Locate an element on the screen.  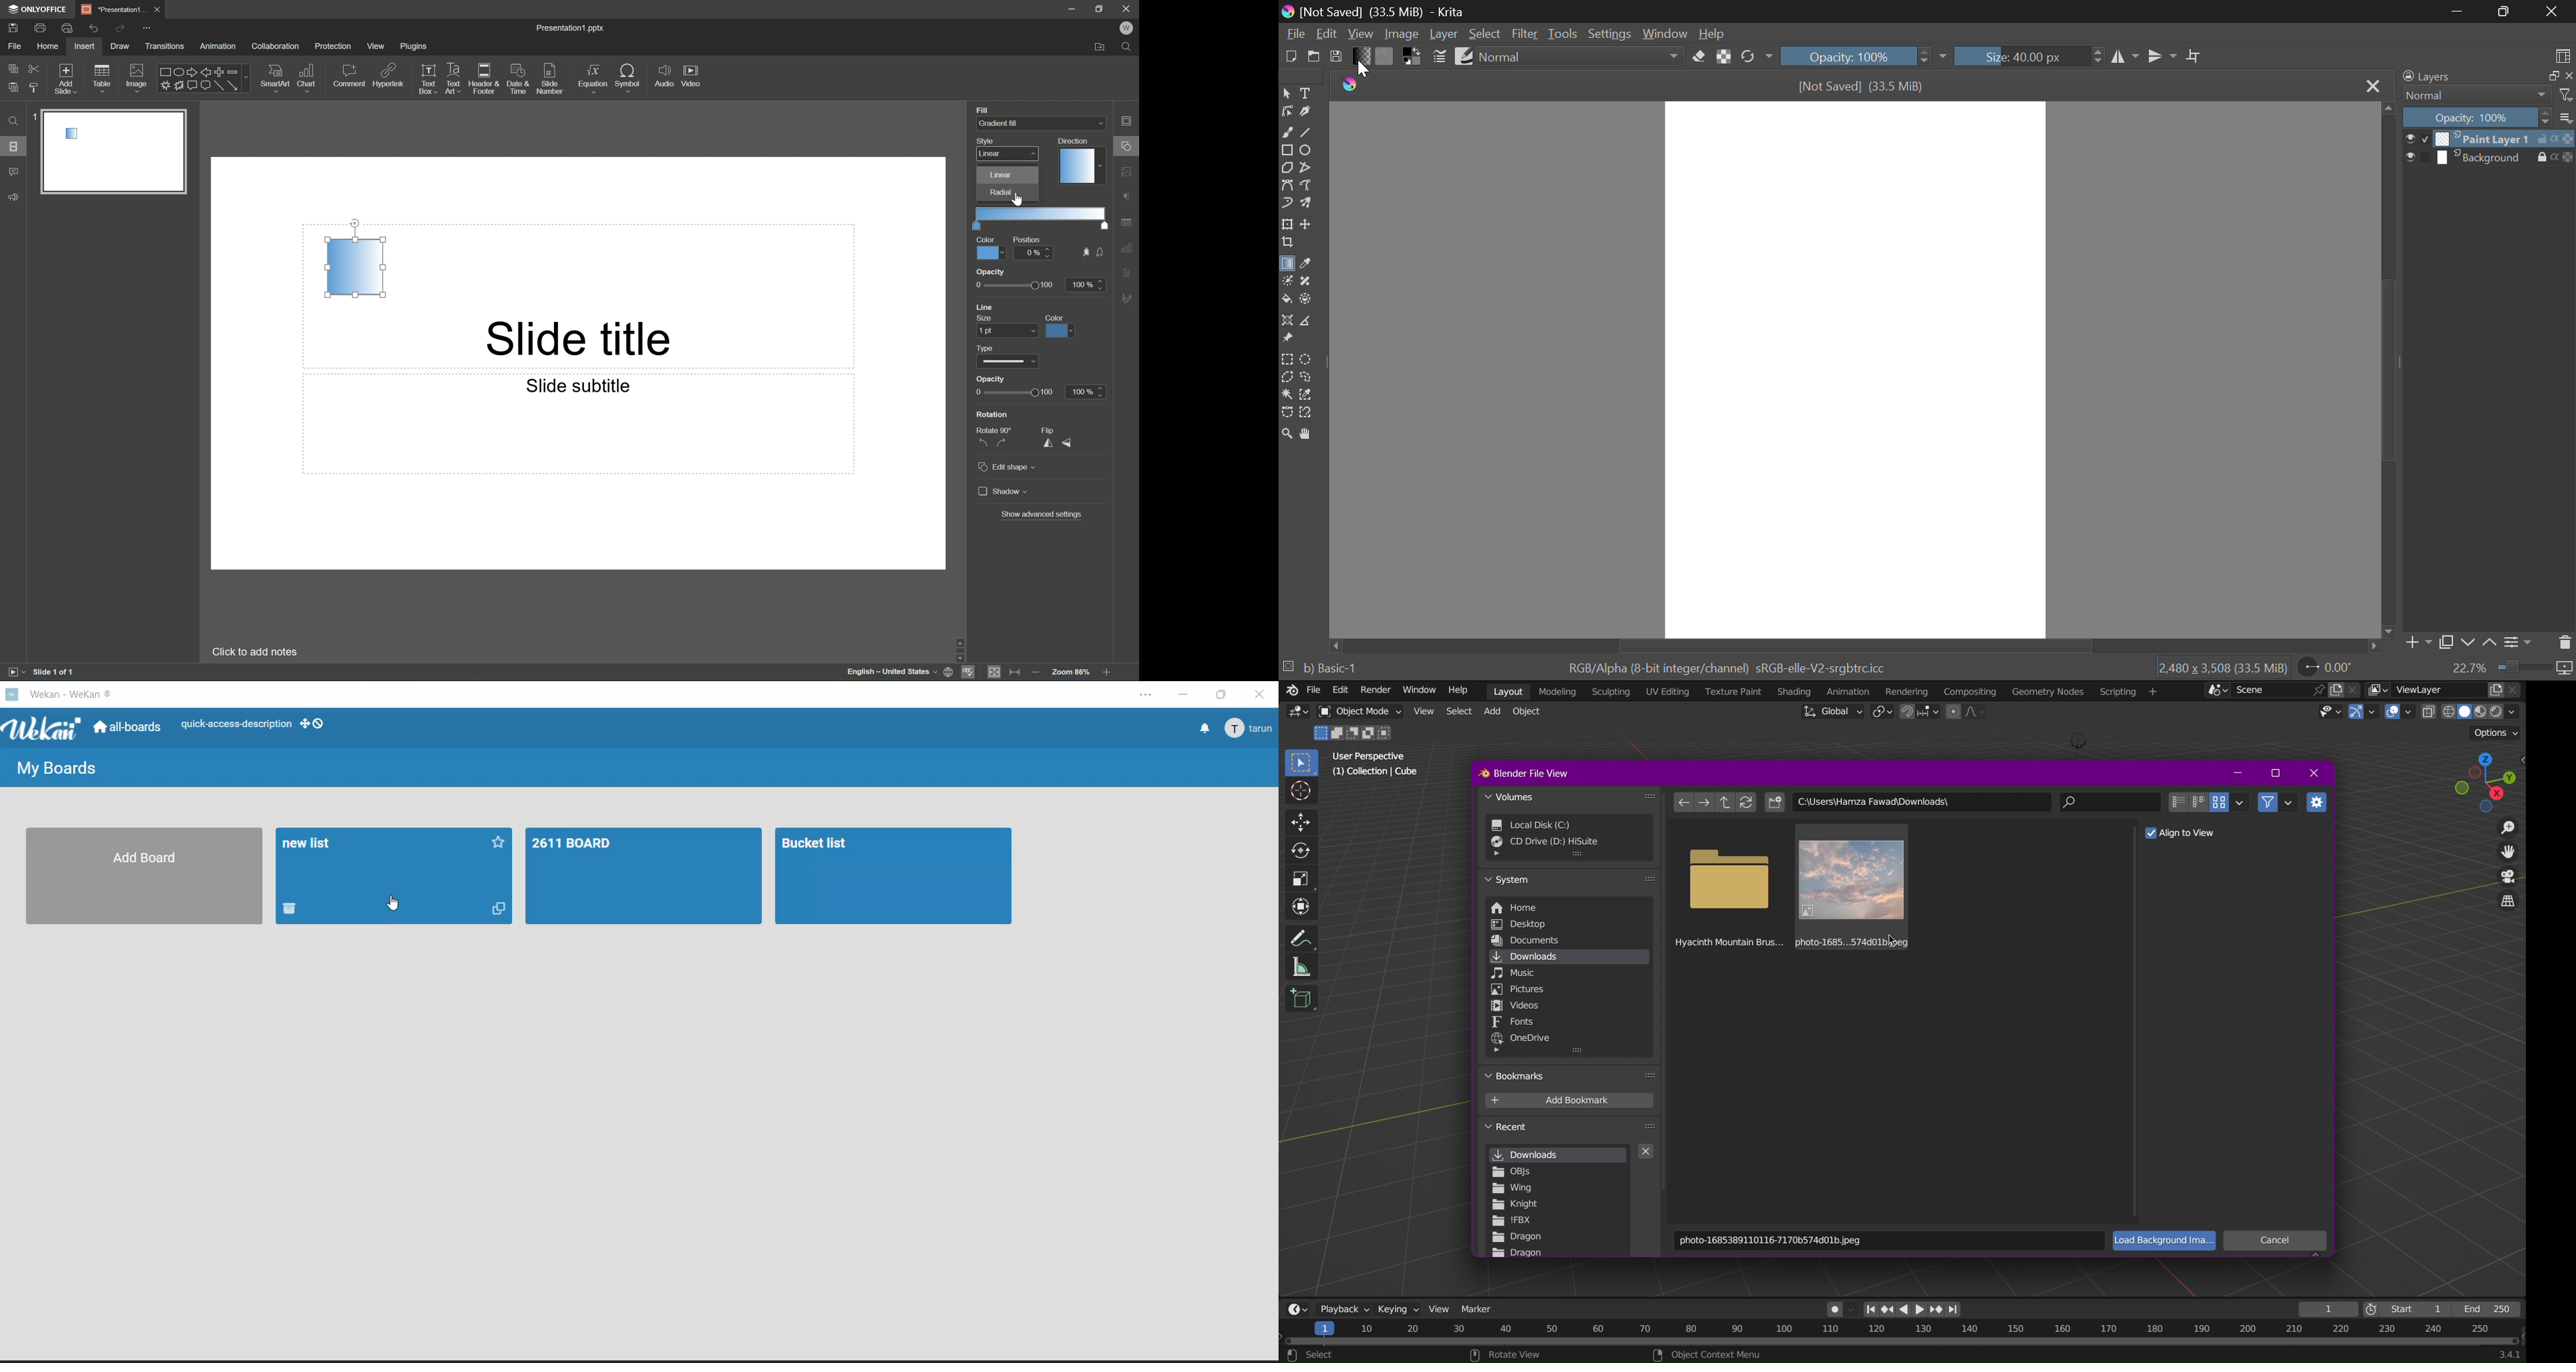
Minimize is located at coordinates (2237, 772).